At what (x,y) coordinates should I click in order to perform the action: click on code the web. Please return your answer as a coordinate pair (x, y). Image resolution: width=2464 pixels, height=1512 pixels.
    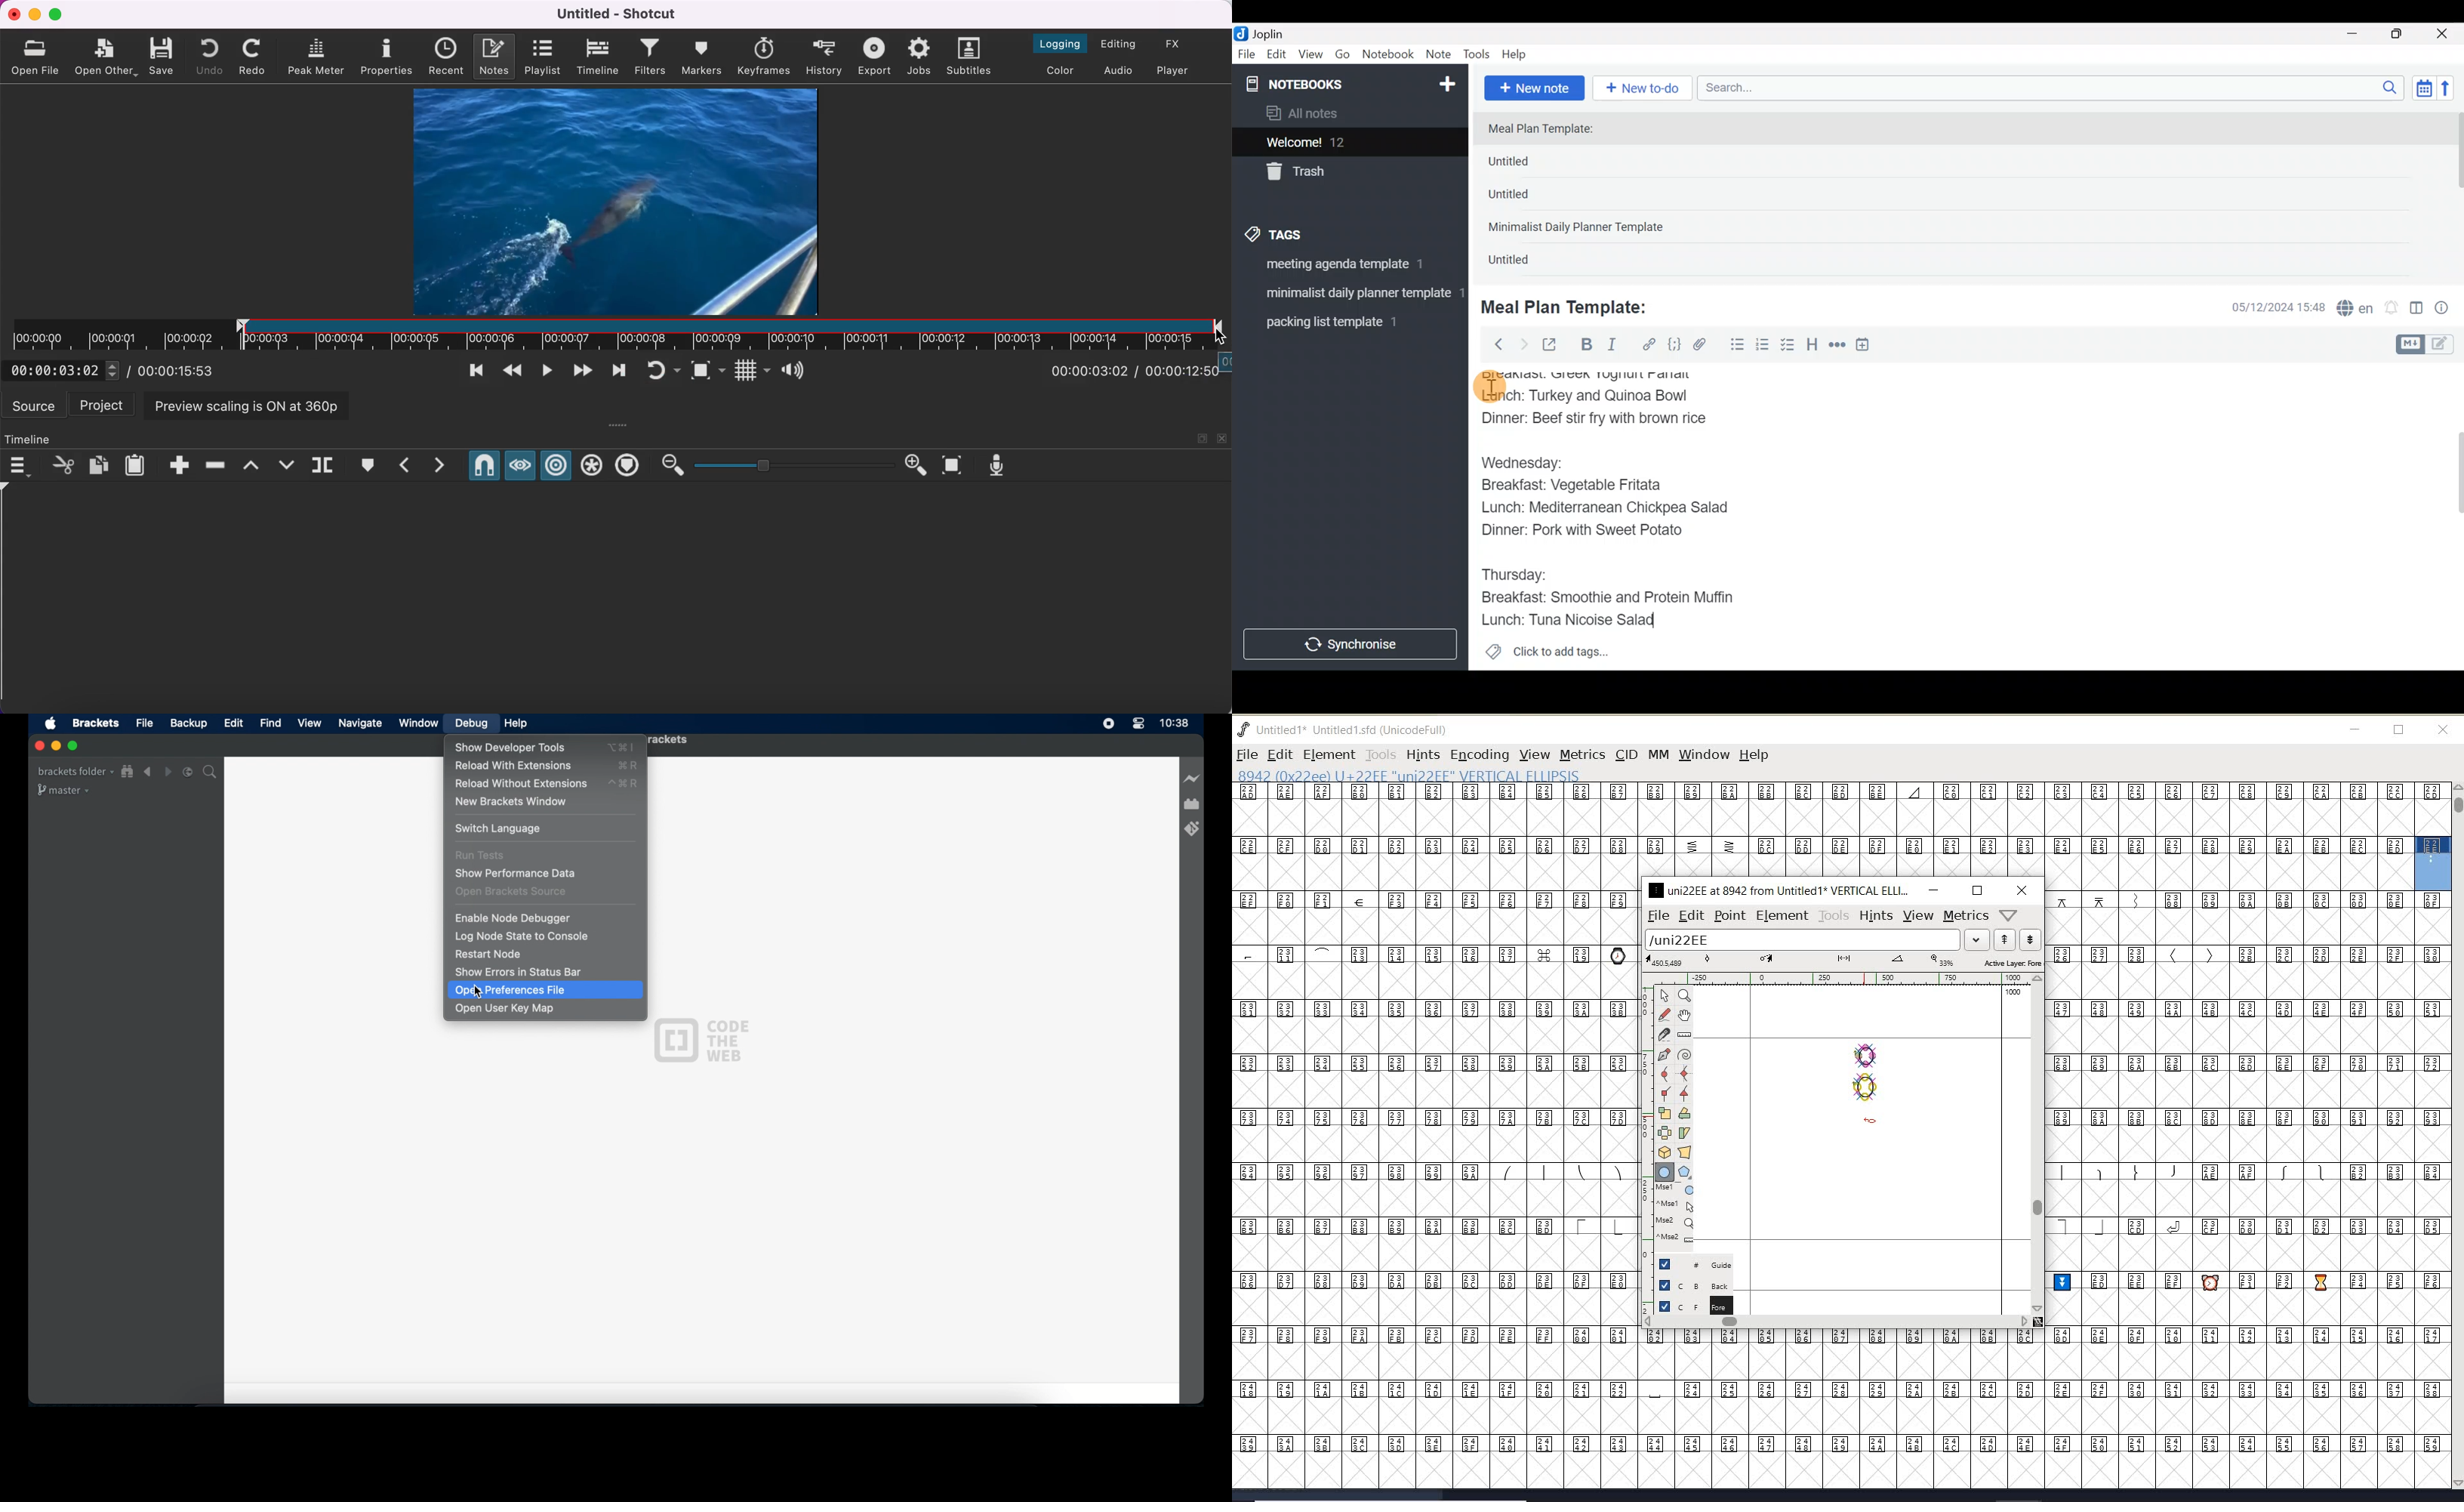
    Looking at the image, I should click on (702, 1041).